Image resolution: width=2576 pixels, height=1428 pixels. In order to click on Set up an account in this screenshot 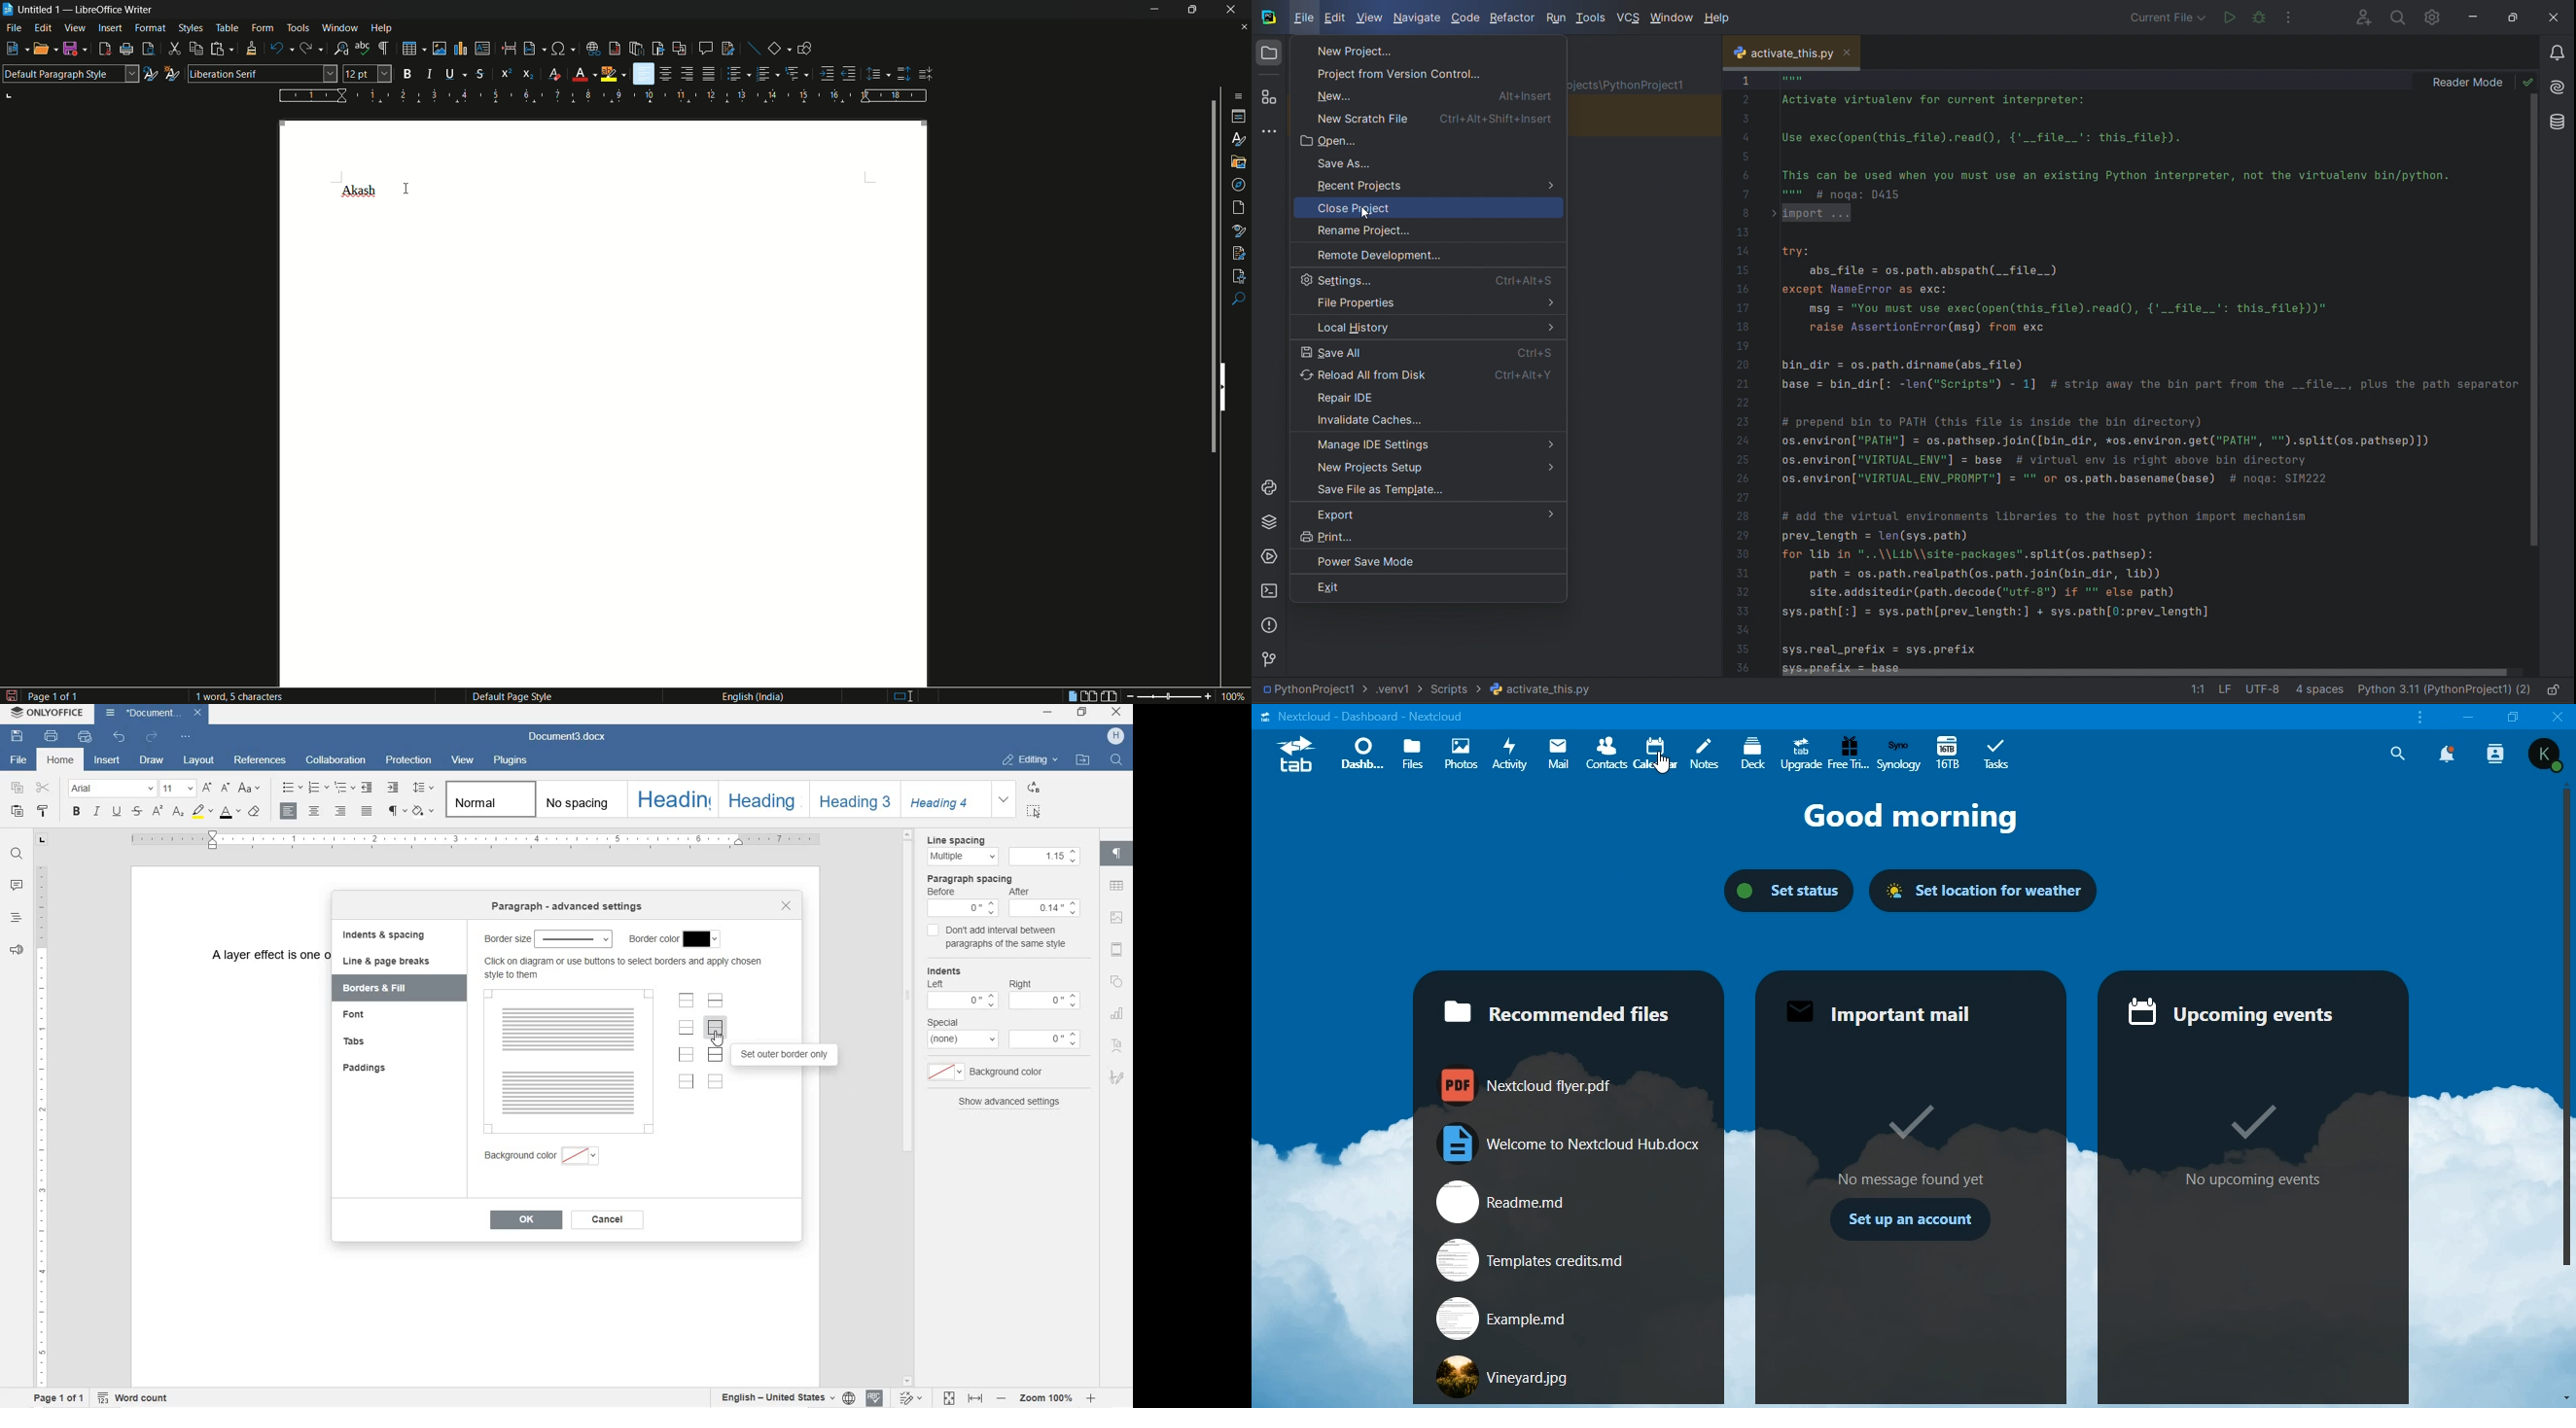, I will do `click(1912, 1223)`.